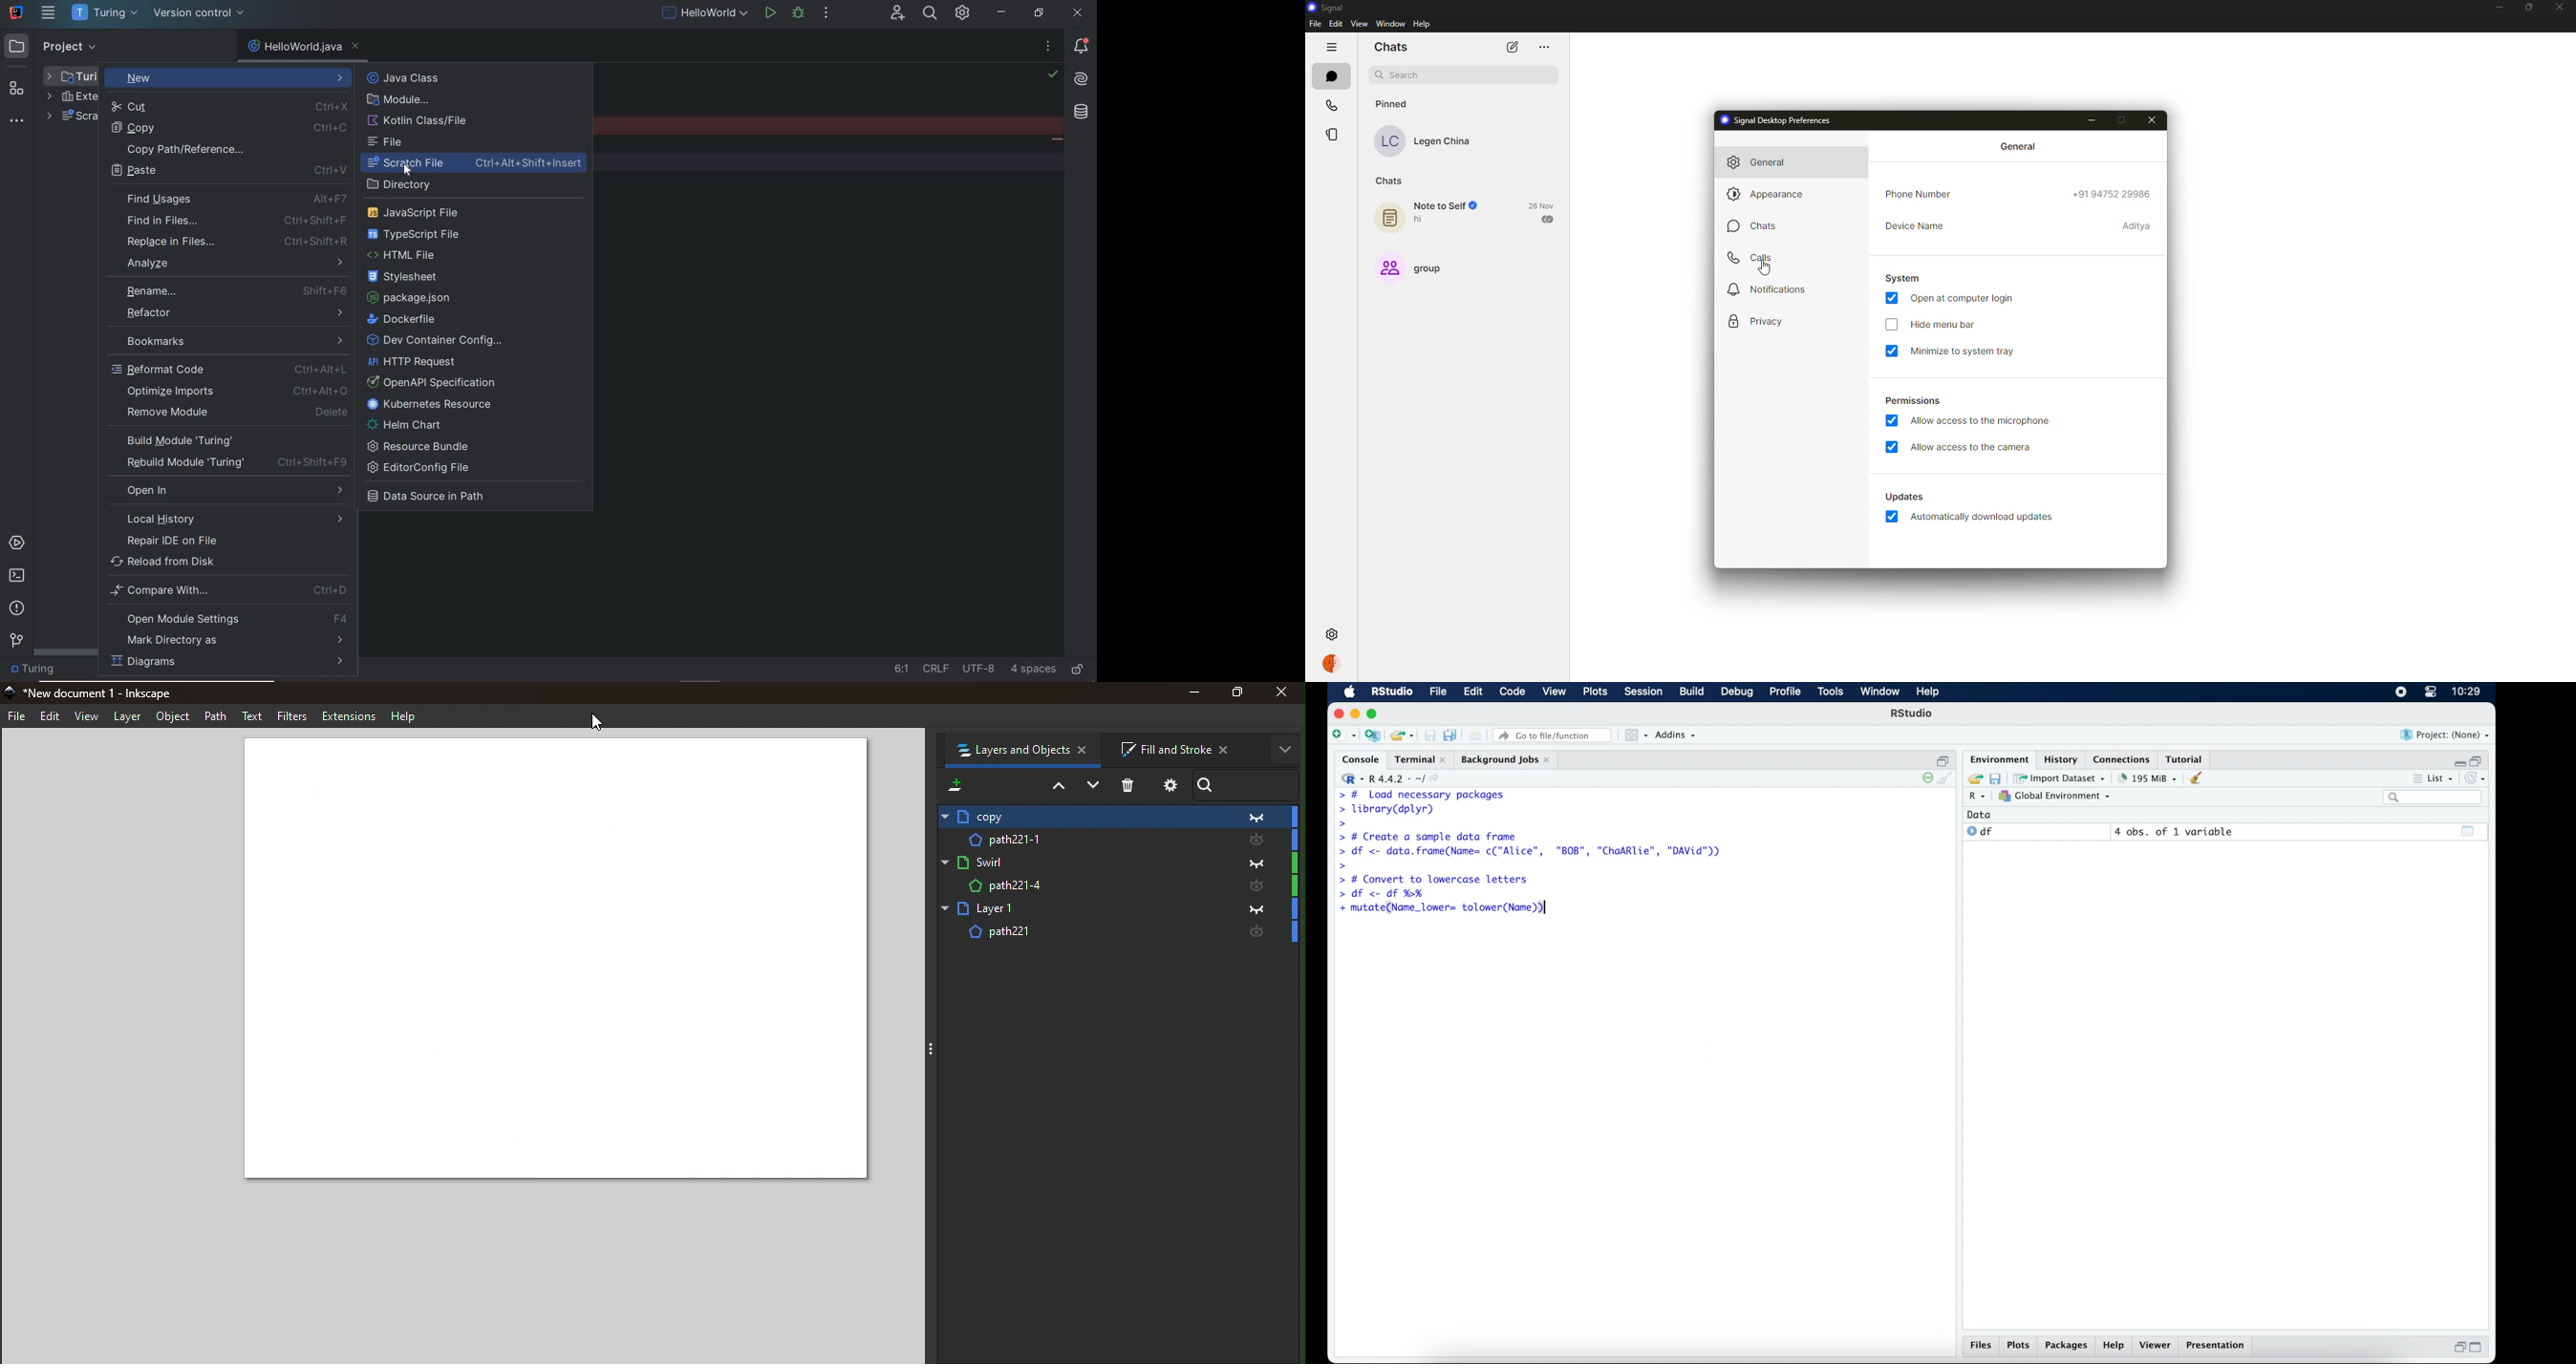 The width and height of the screenshot is (2576, 1372). Describe the element at coordinates (2446, 735) in the screenshot. I see `project (none)` at that location.